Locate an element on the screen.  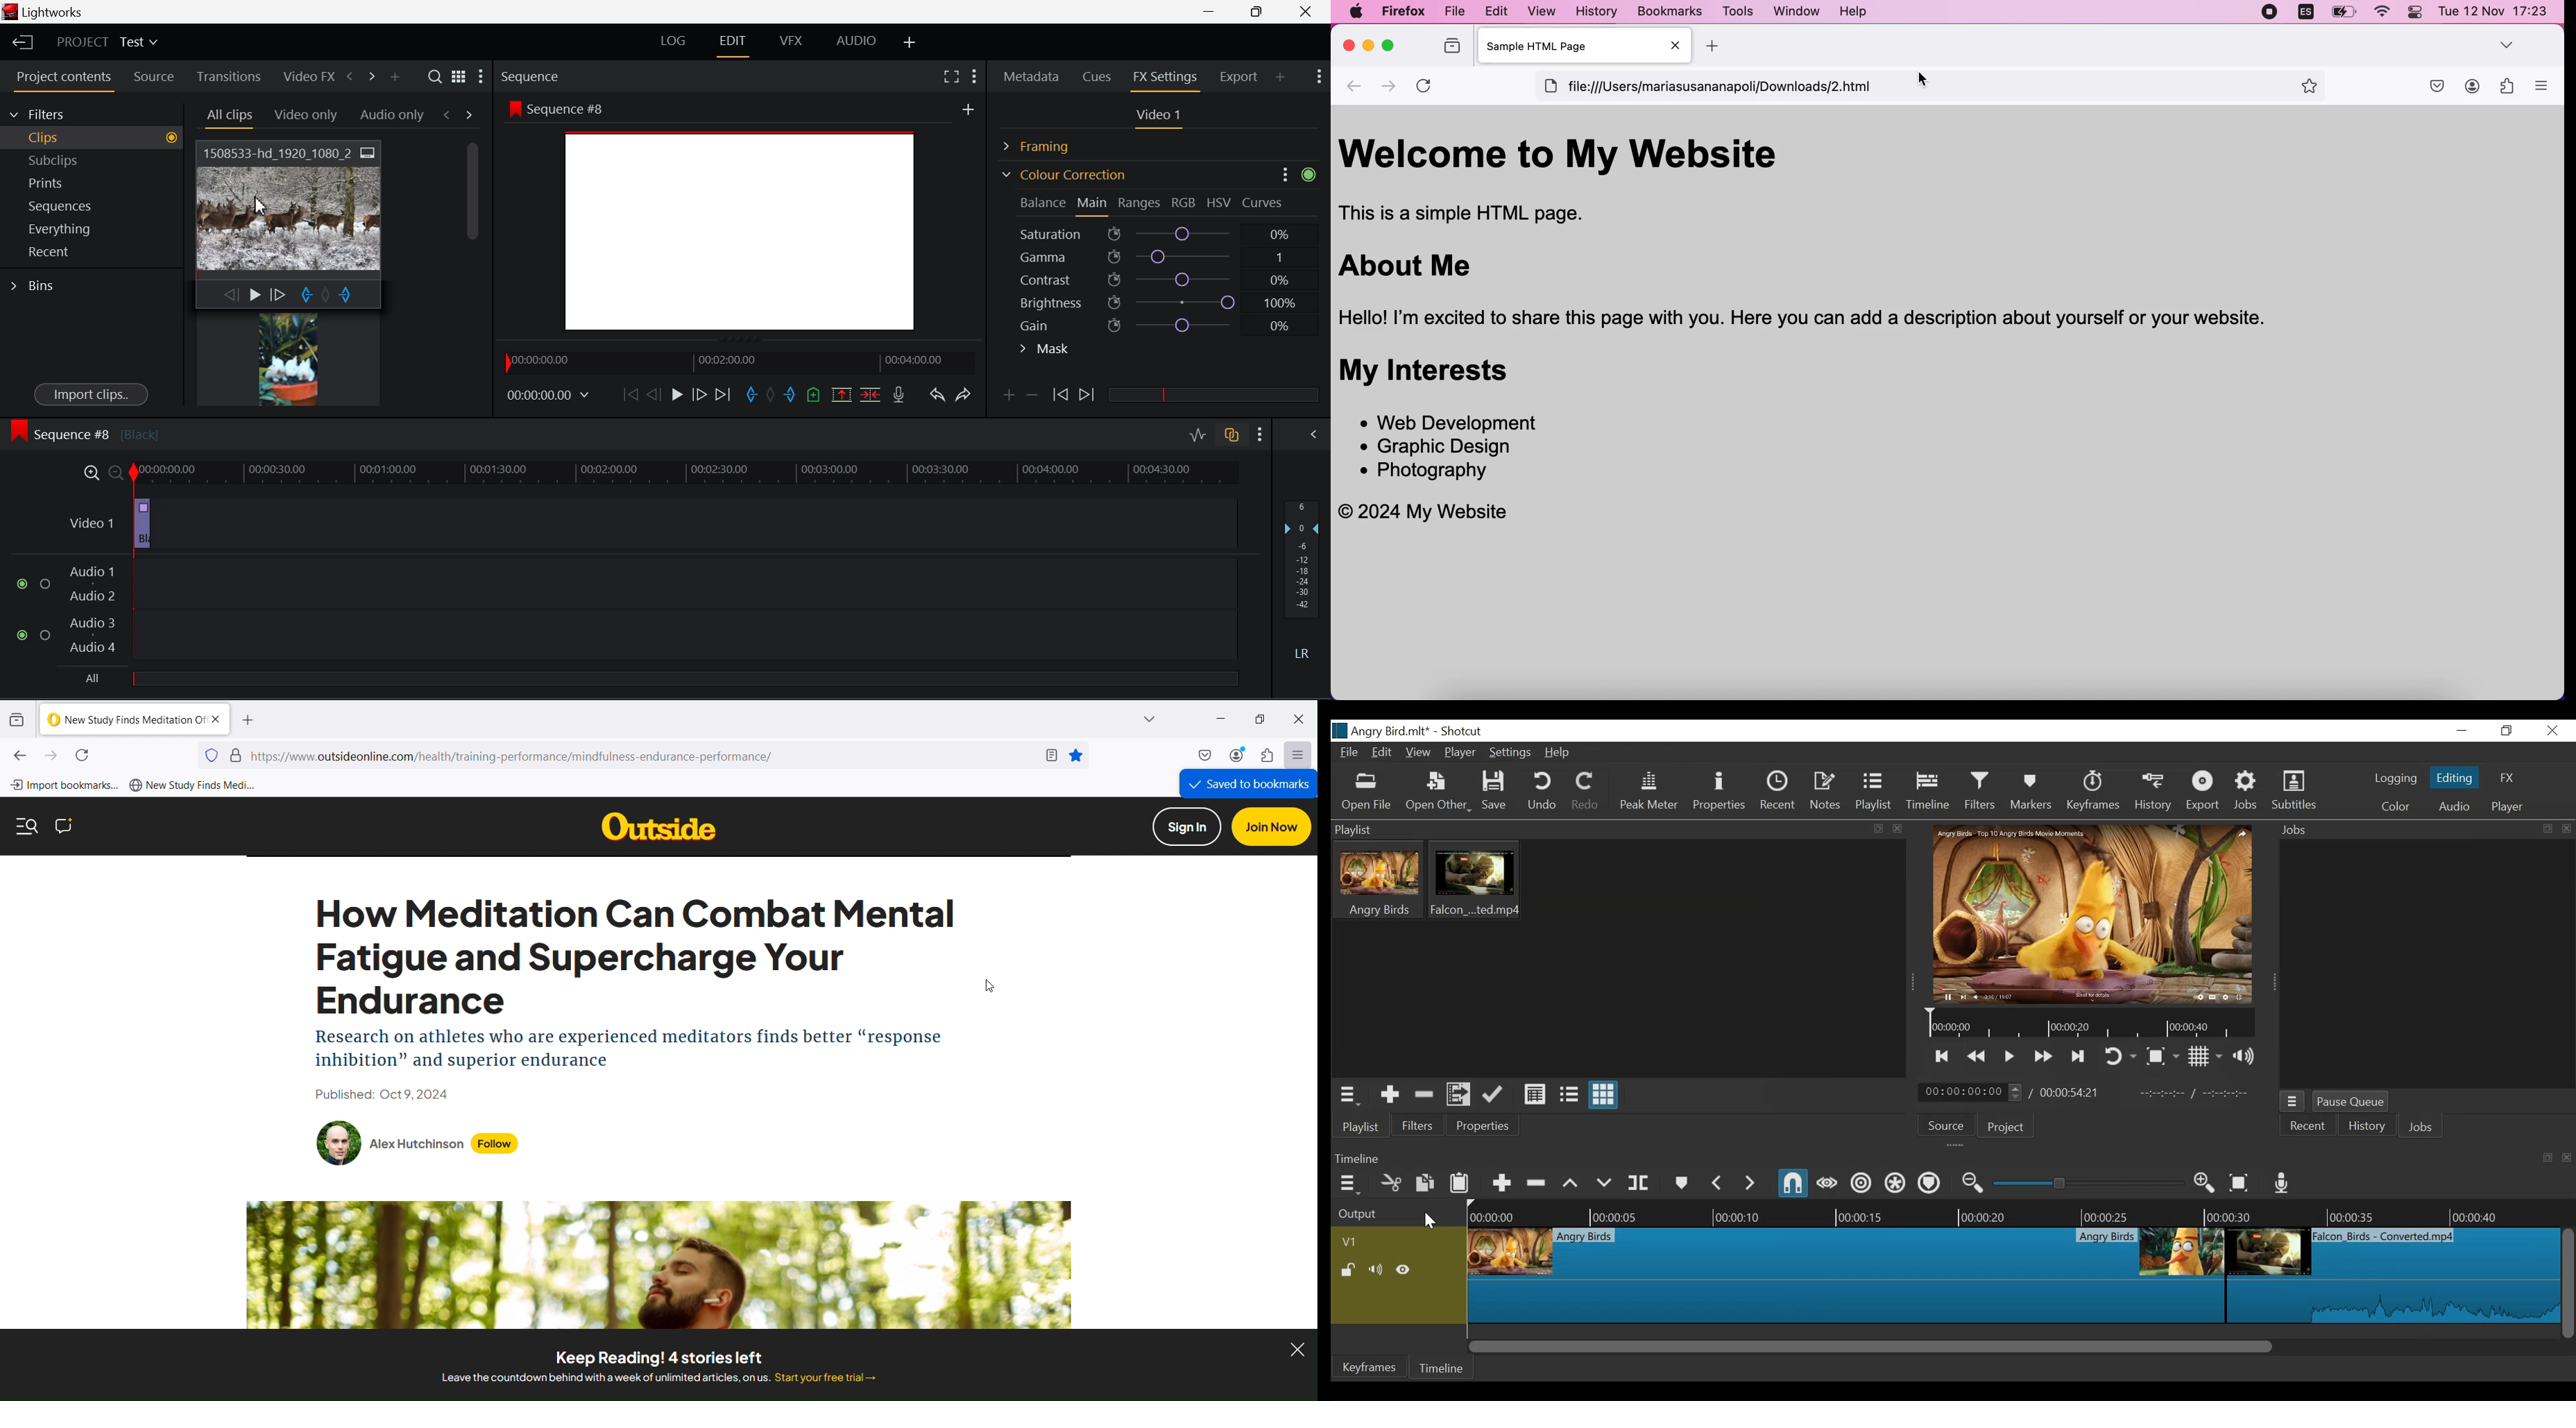
Author name is located at coordinates (417, 1144).